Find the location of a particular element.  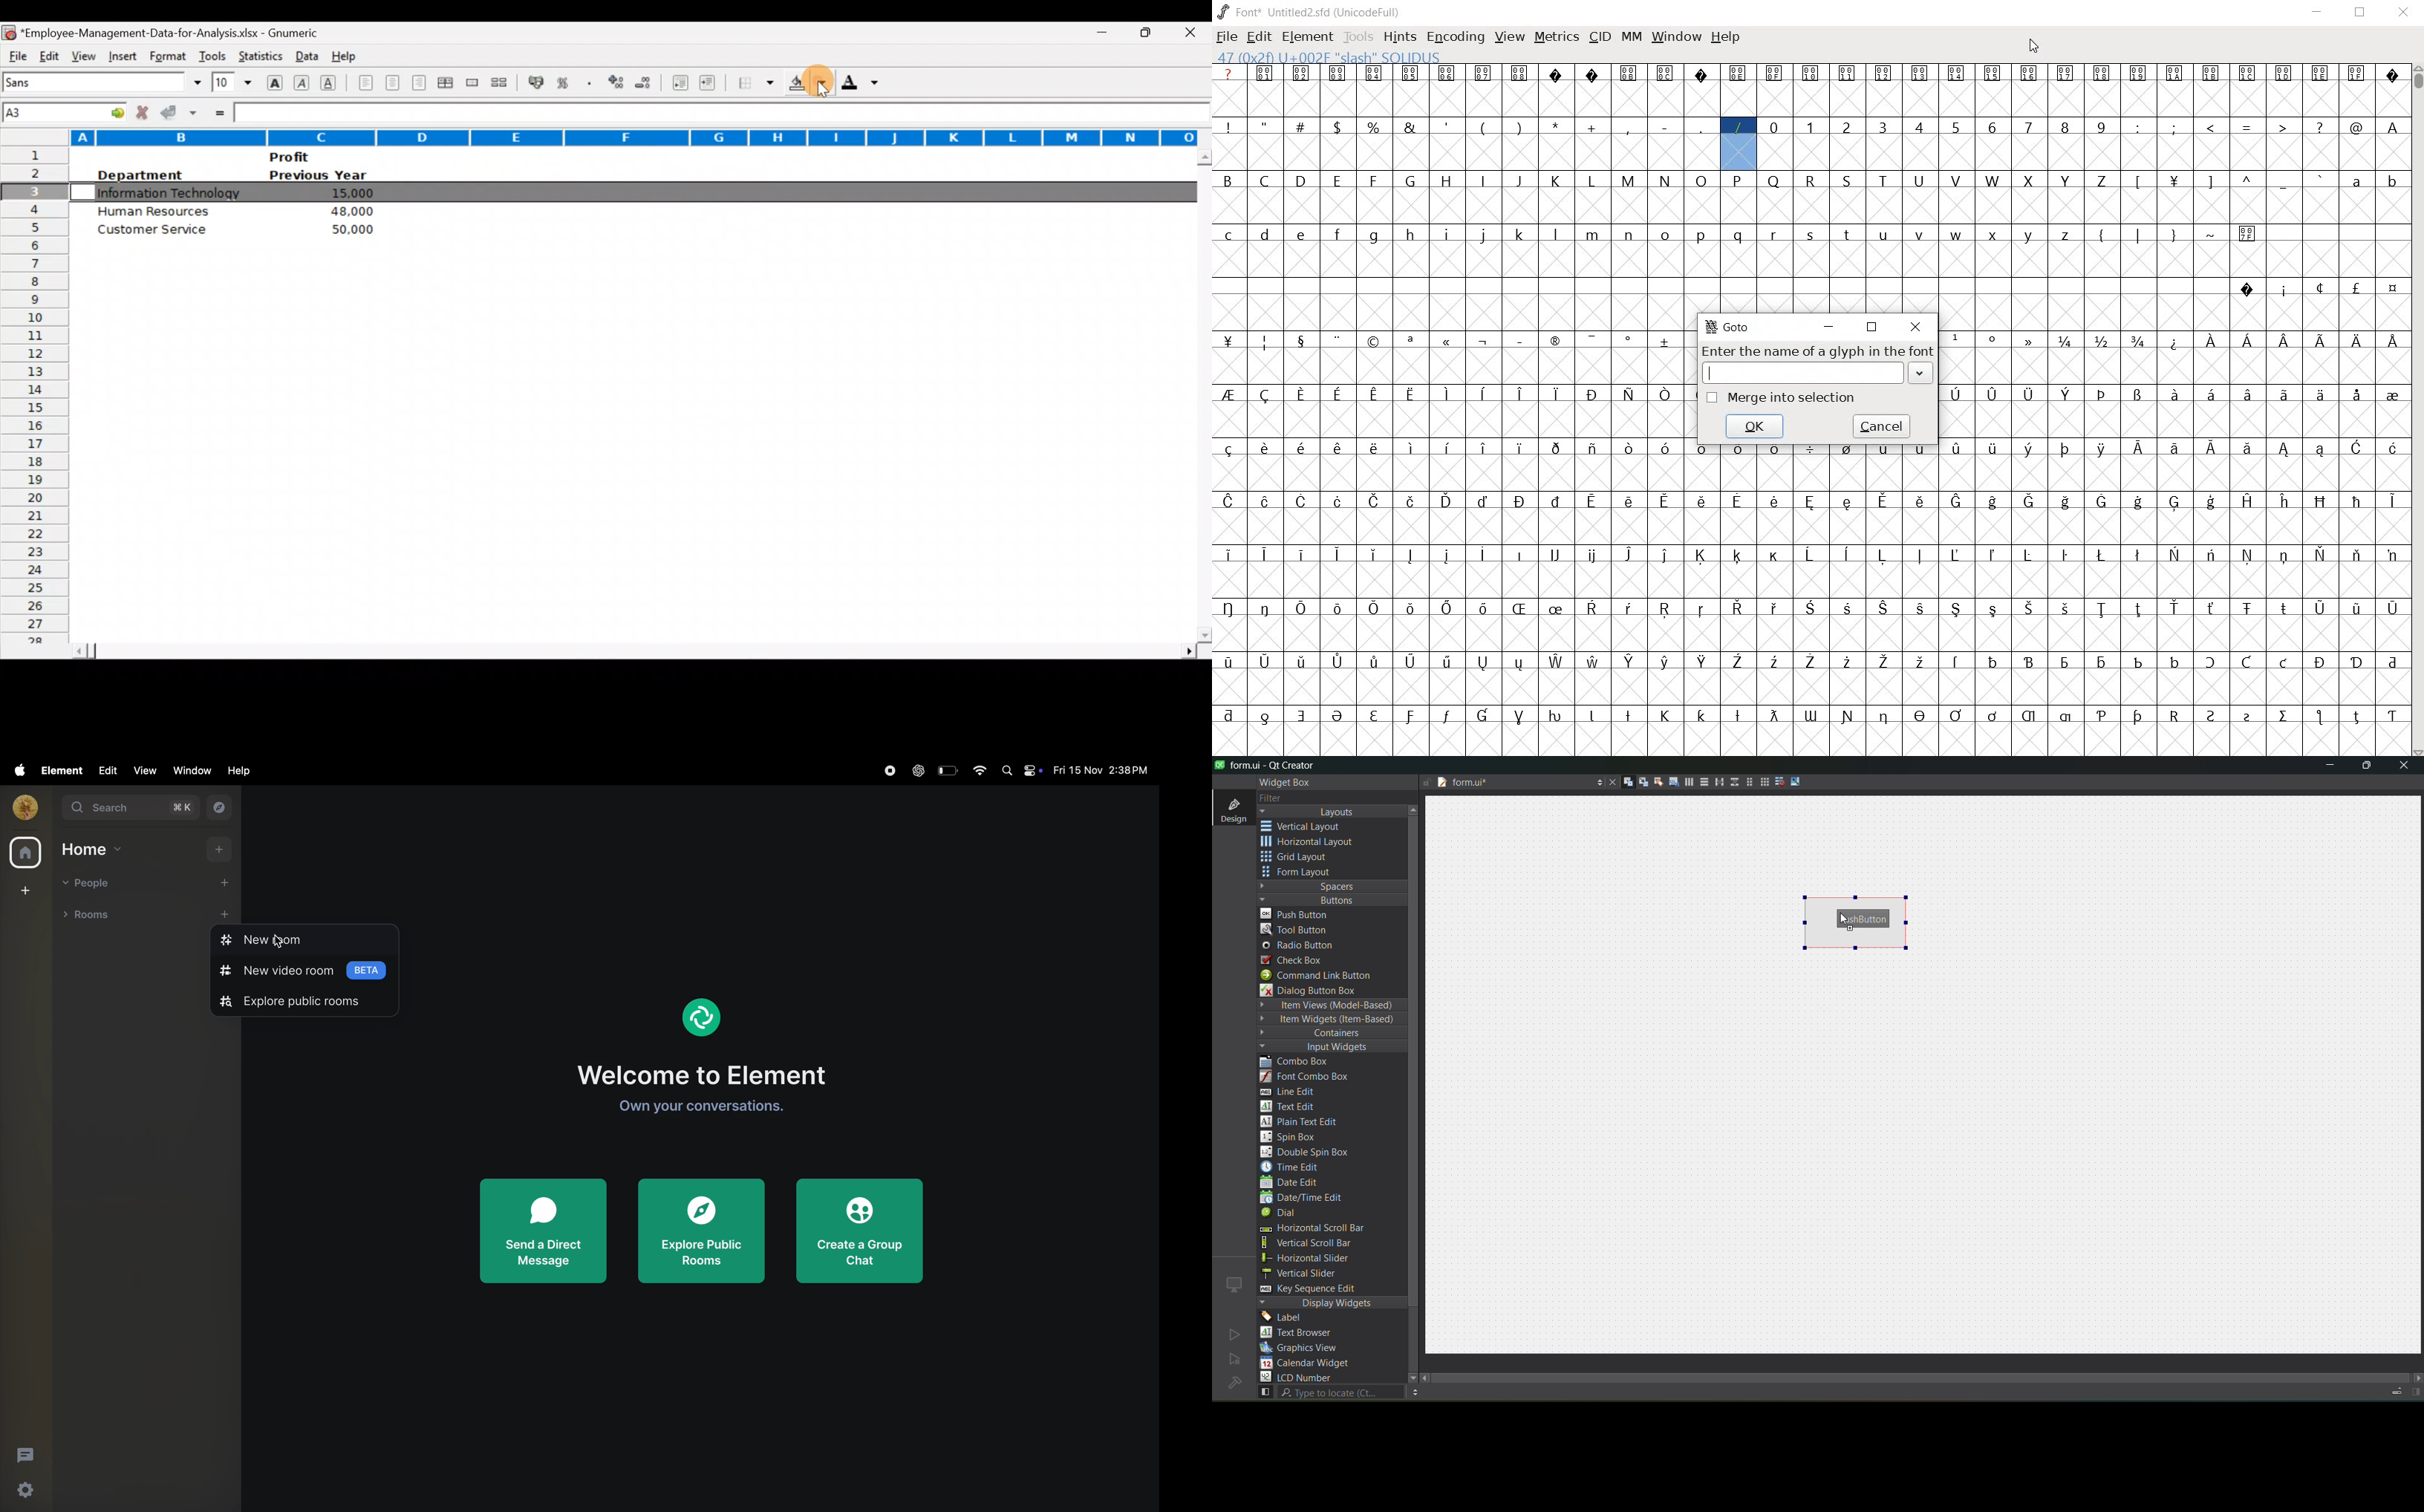

maximize is located at coordinates (2367, 767).